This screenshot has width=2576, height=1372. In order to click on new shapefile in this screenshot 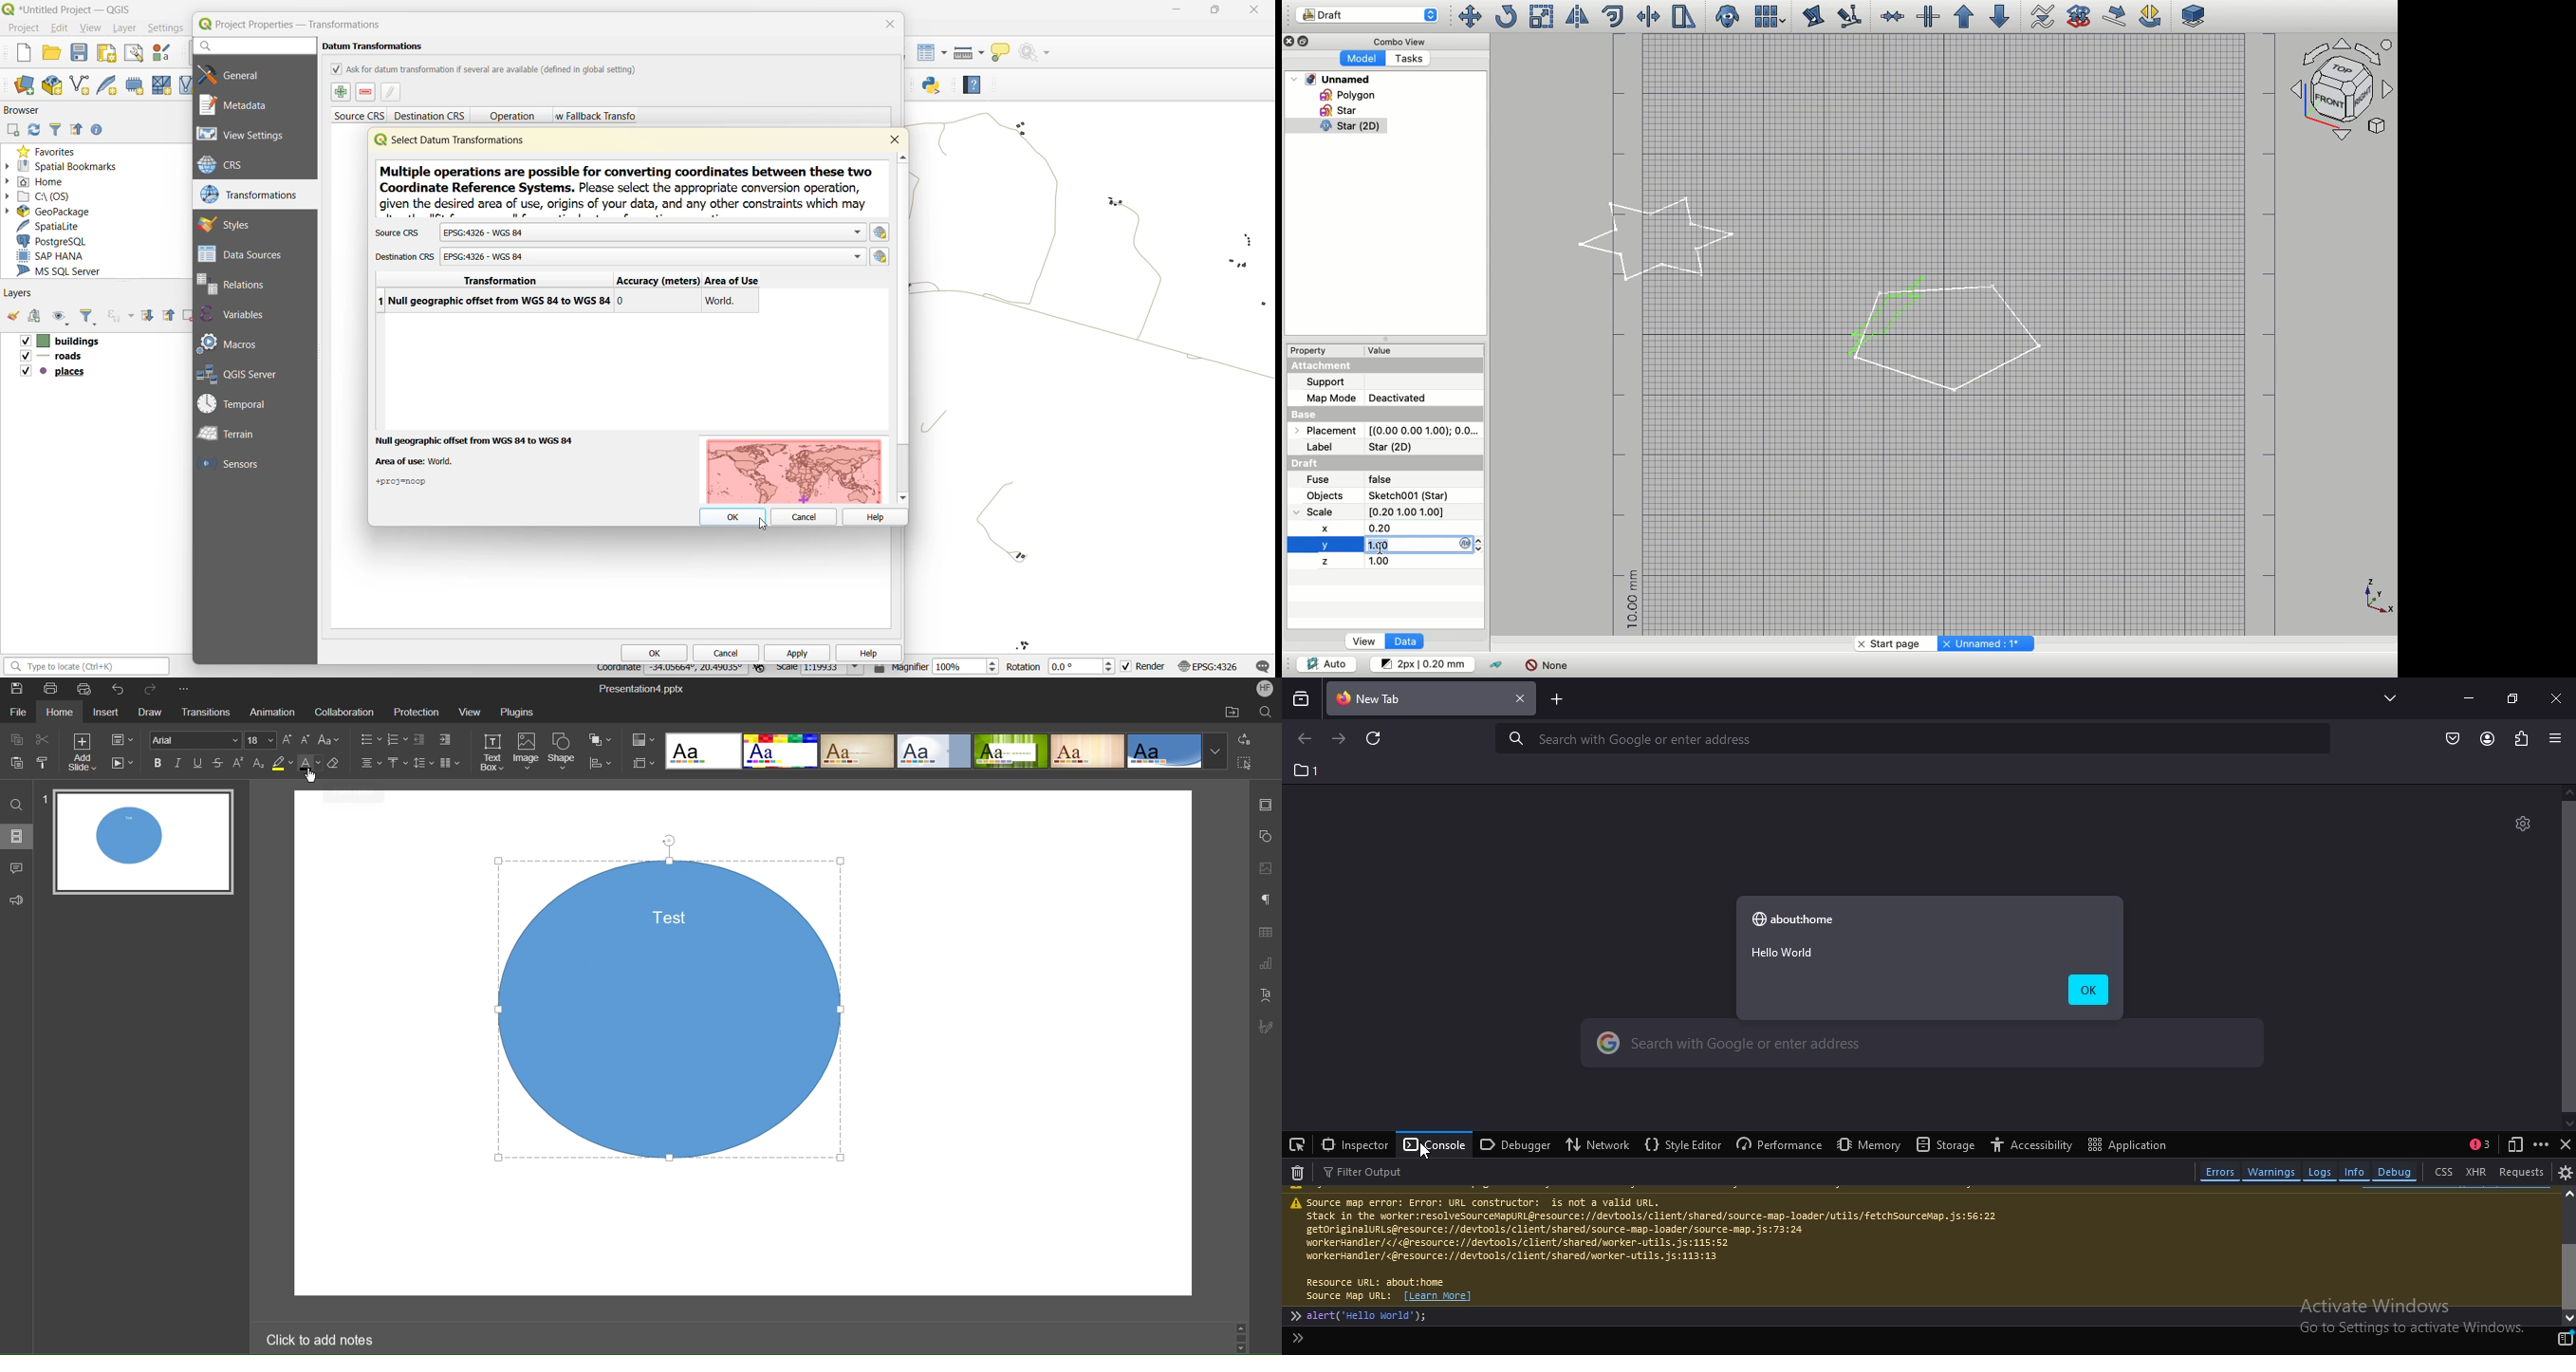, I will do `click(81, 85)`.